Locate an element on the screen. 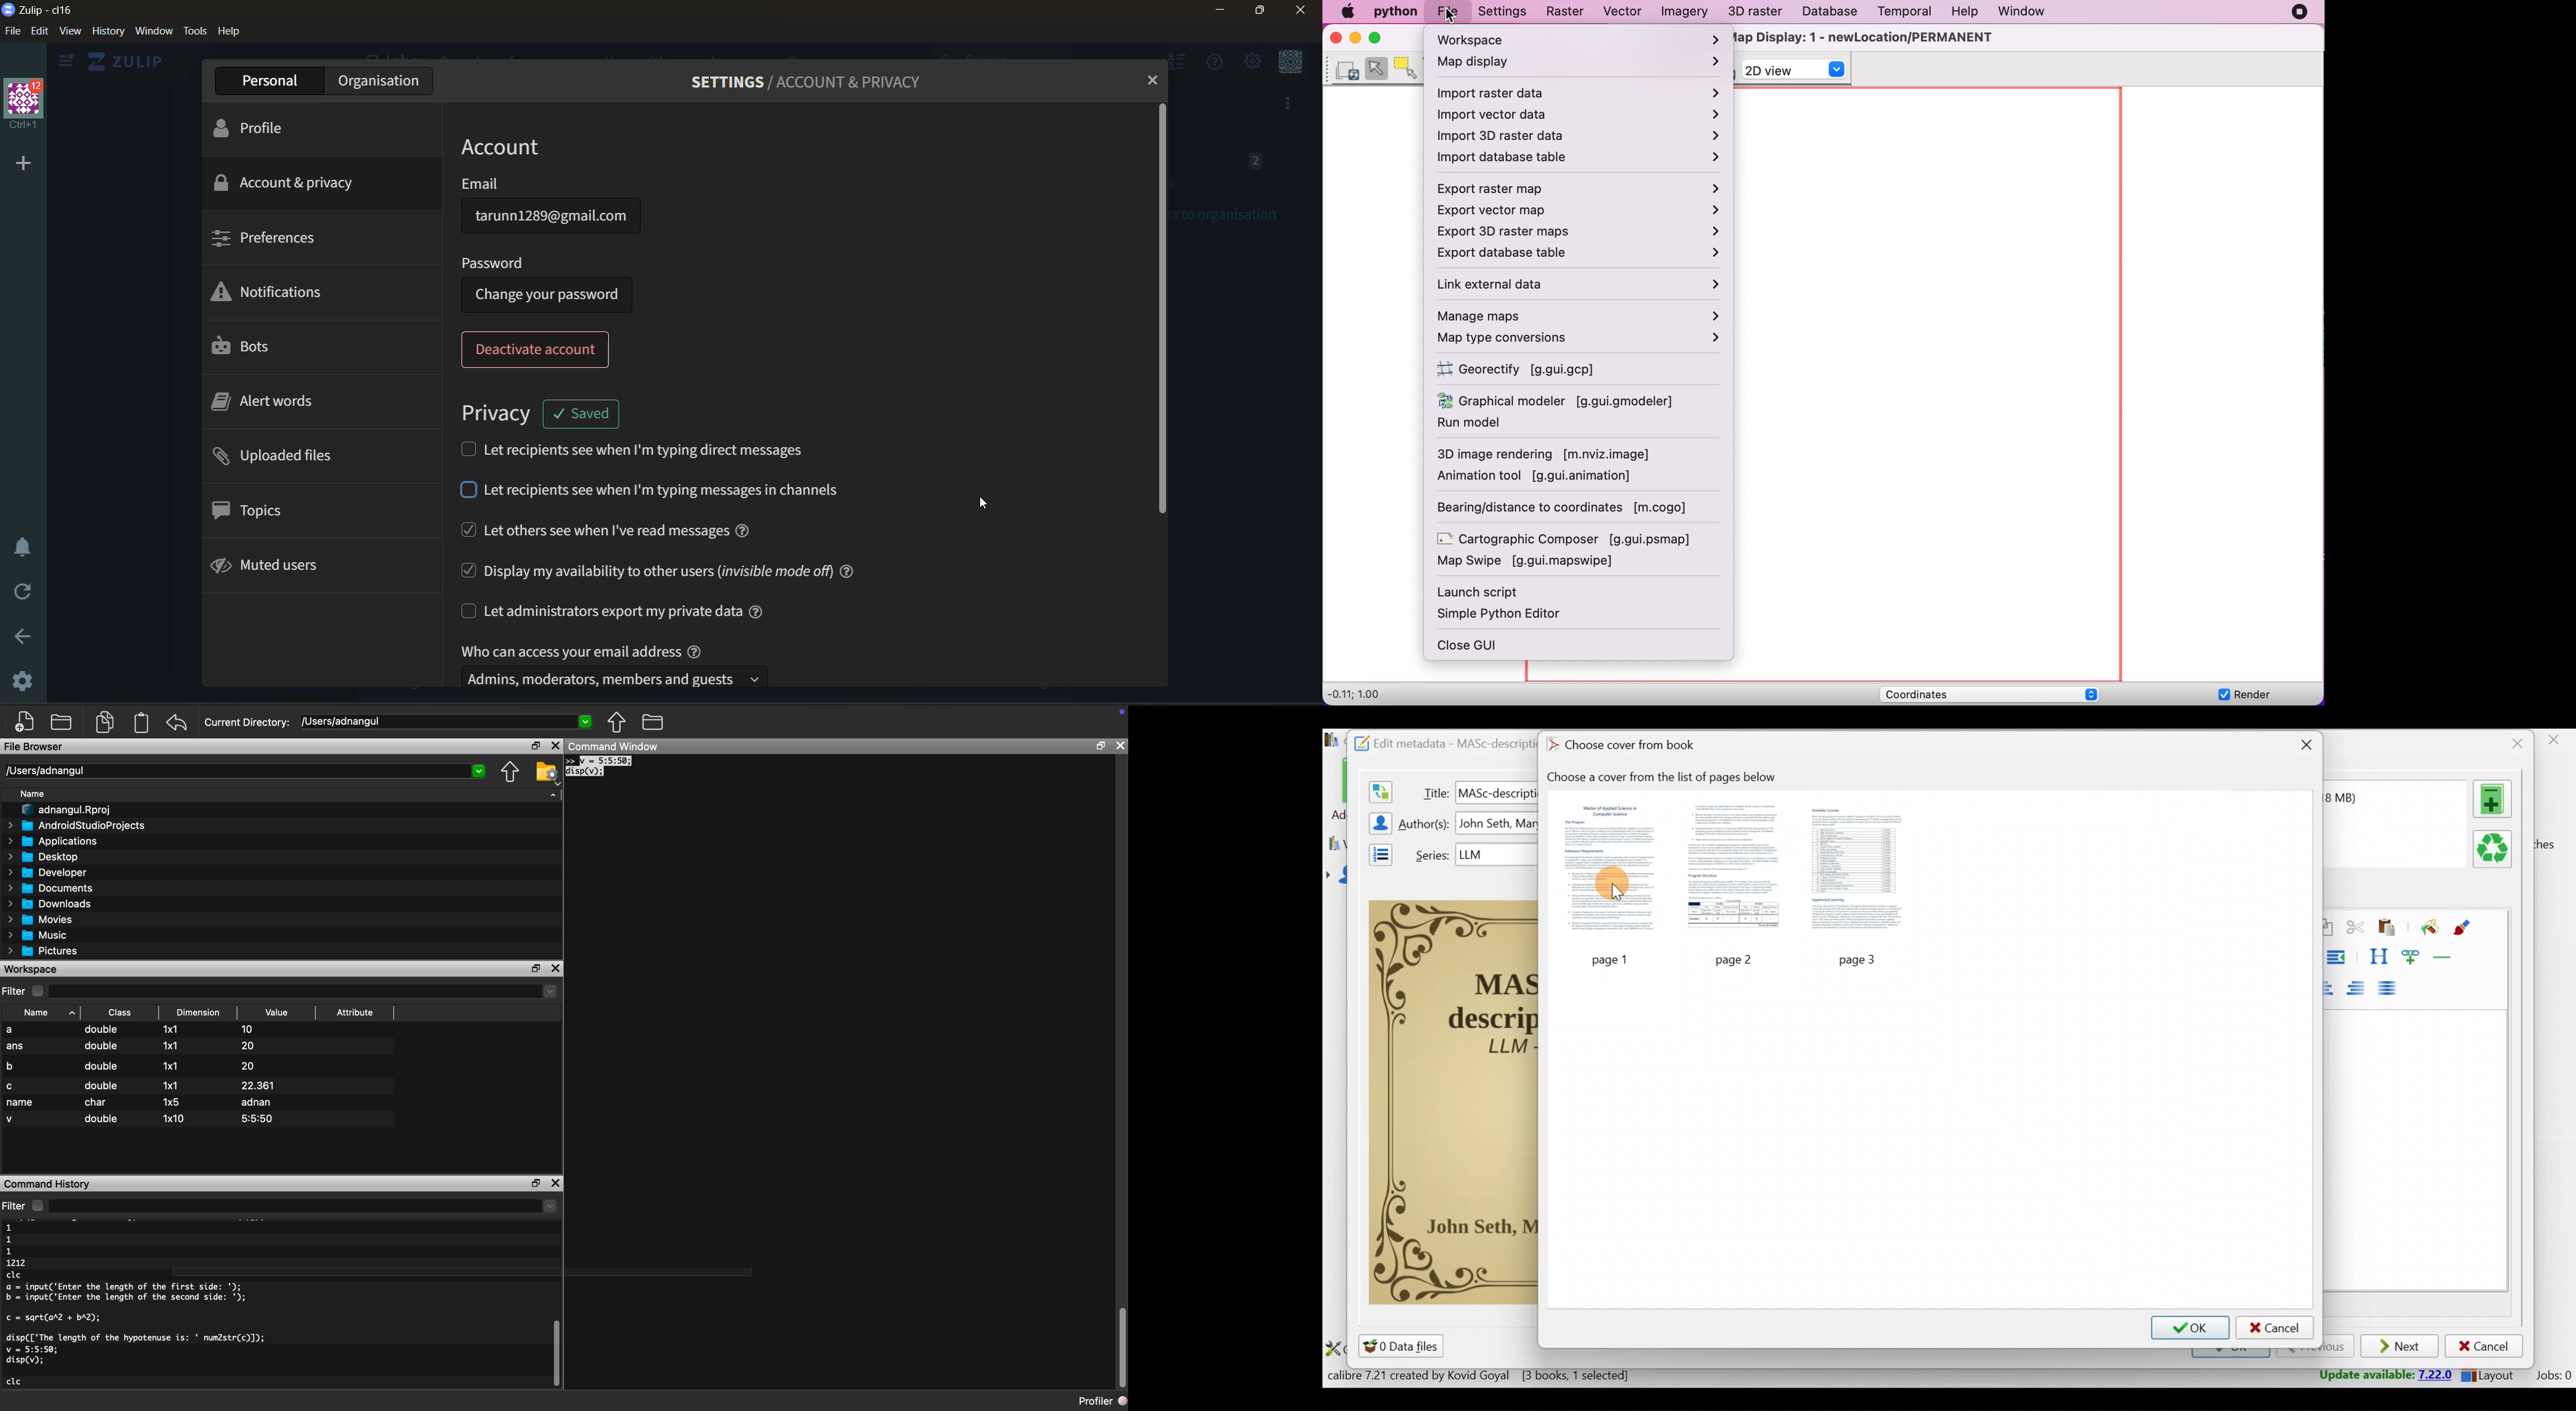 The height and width of the screenshot is (1428, 2576). view is located at coordinates (70, 33).